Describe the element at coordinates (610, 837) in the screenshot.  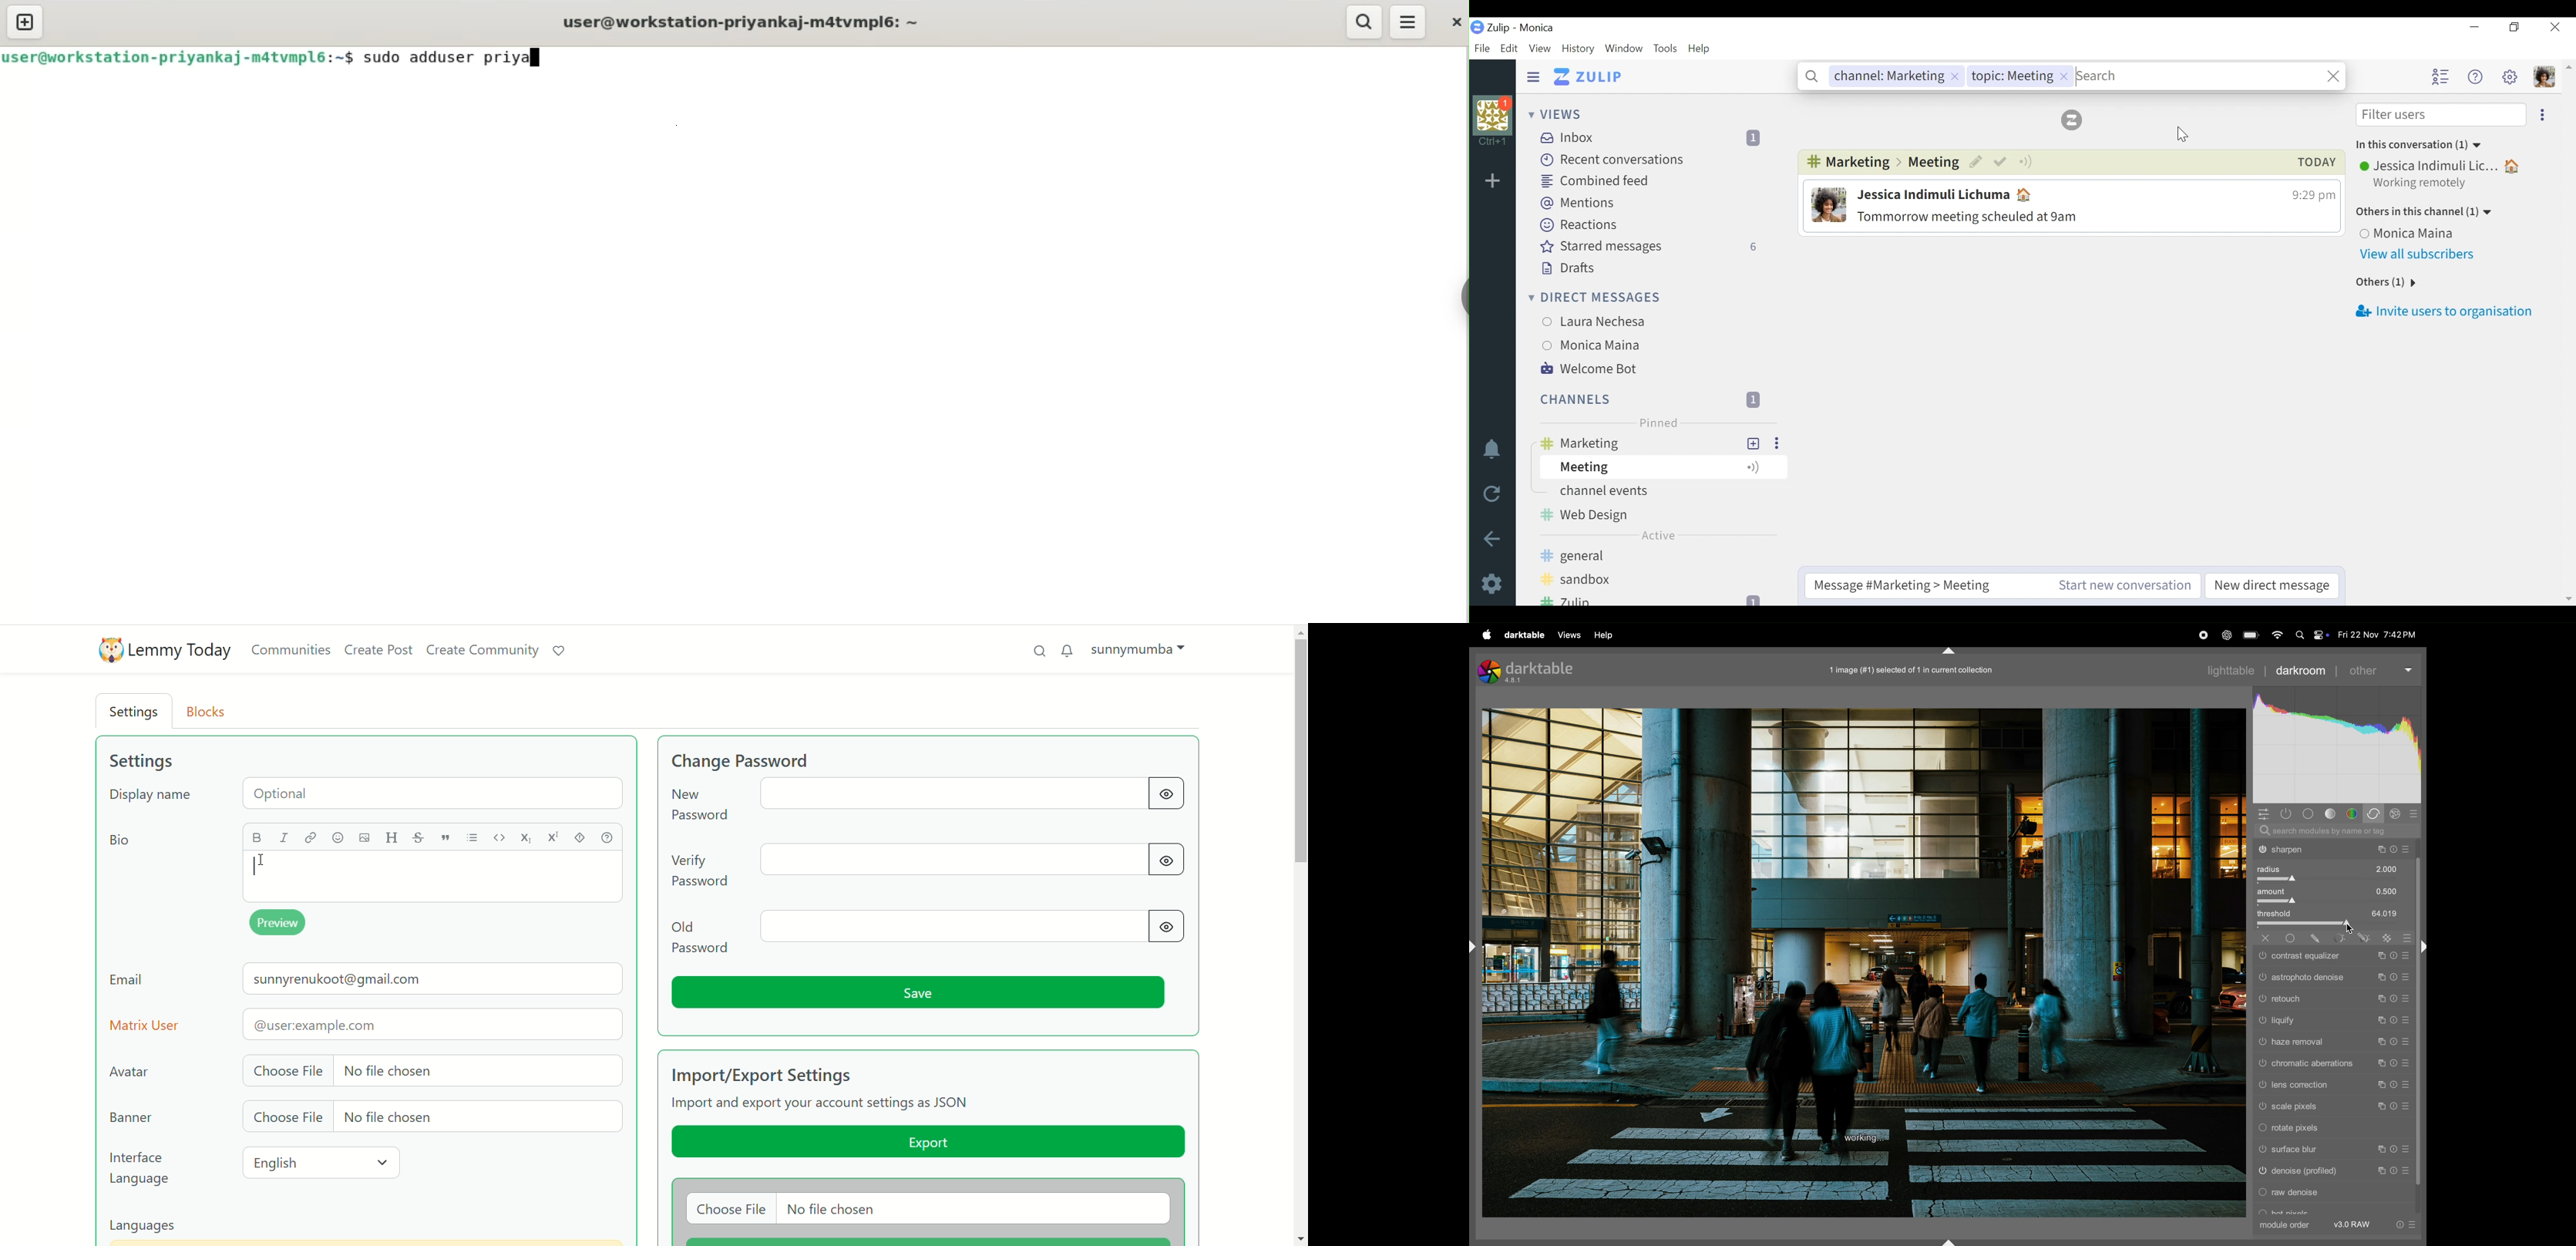
I see `help` at that location.